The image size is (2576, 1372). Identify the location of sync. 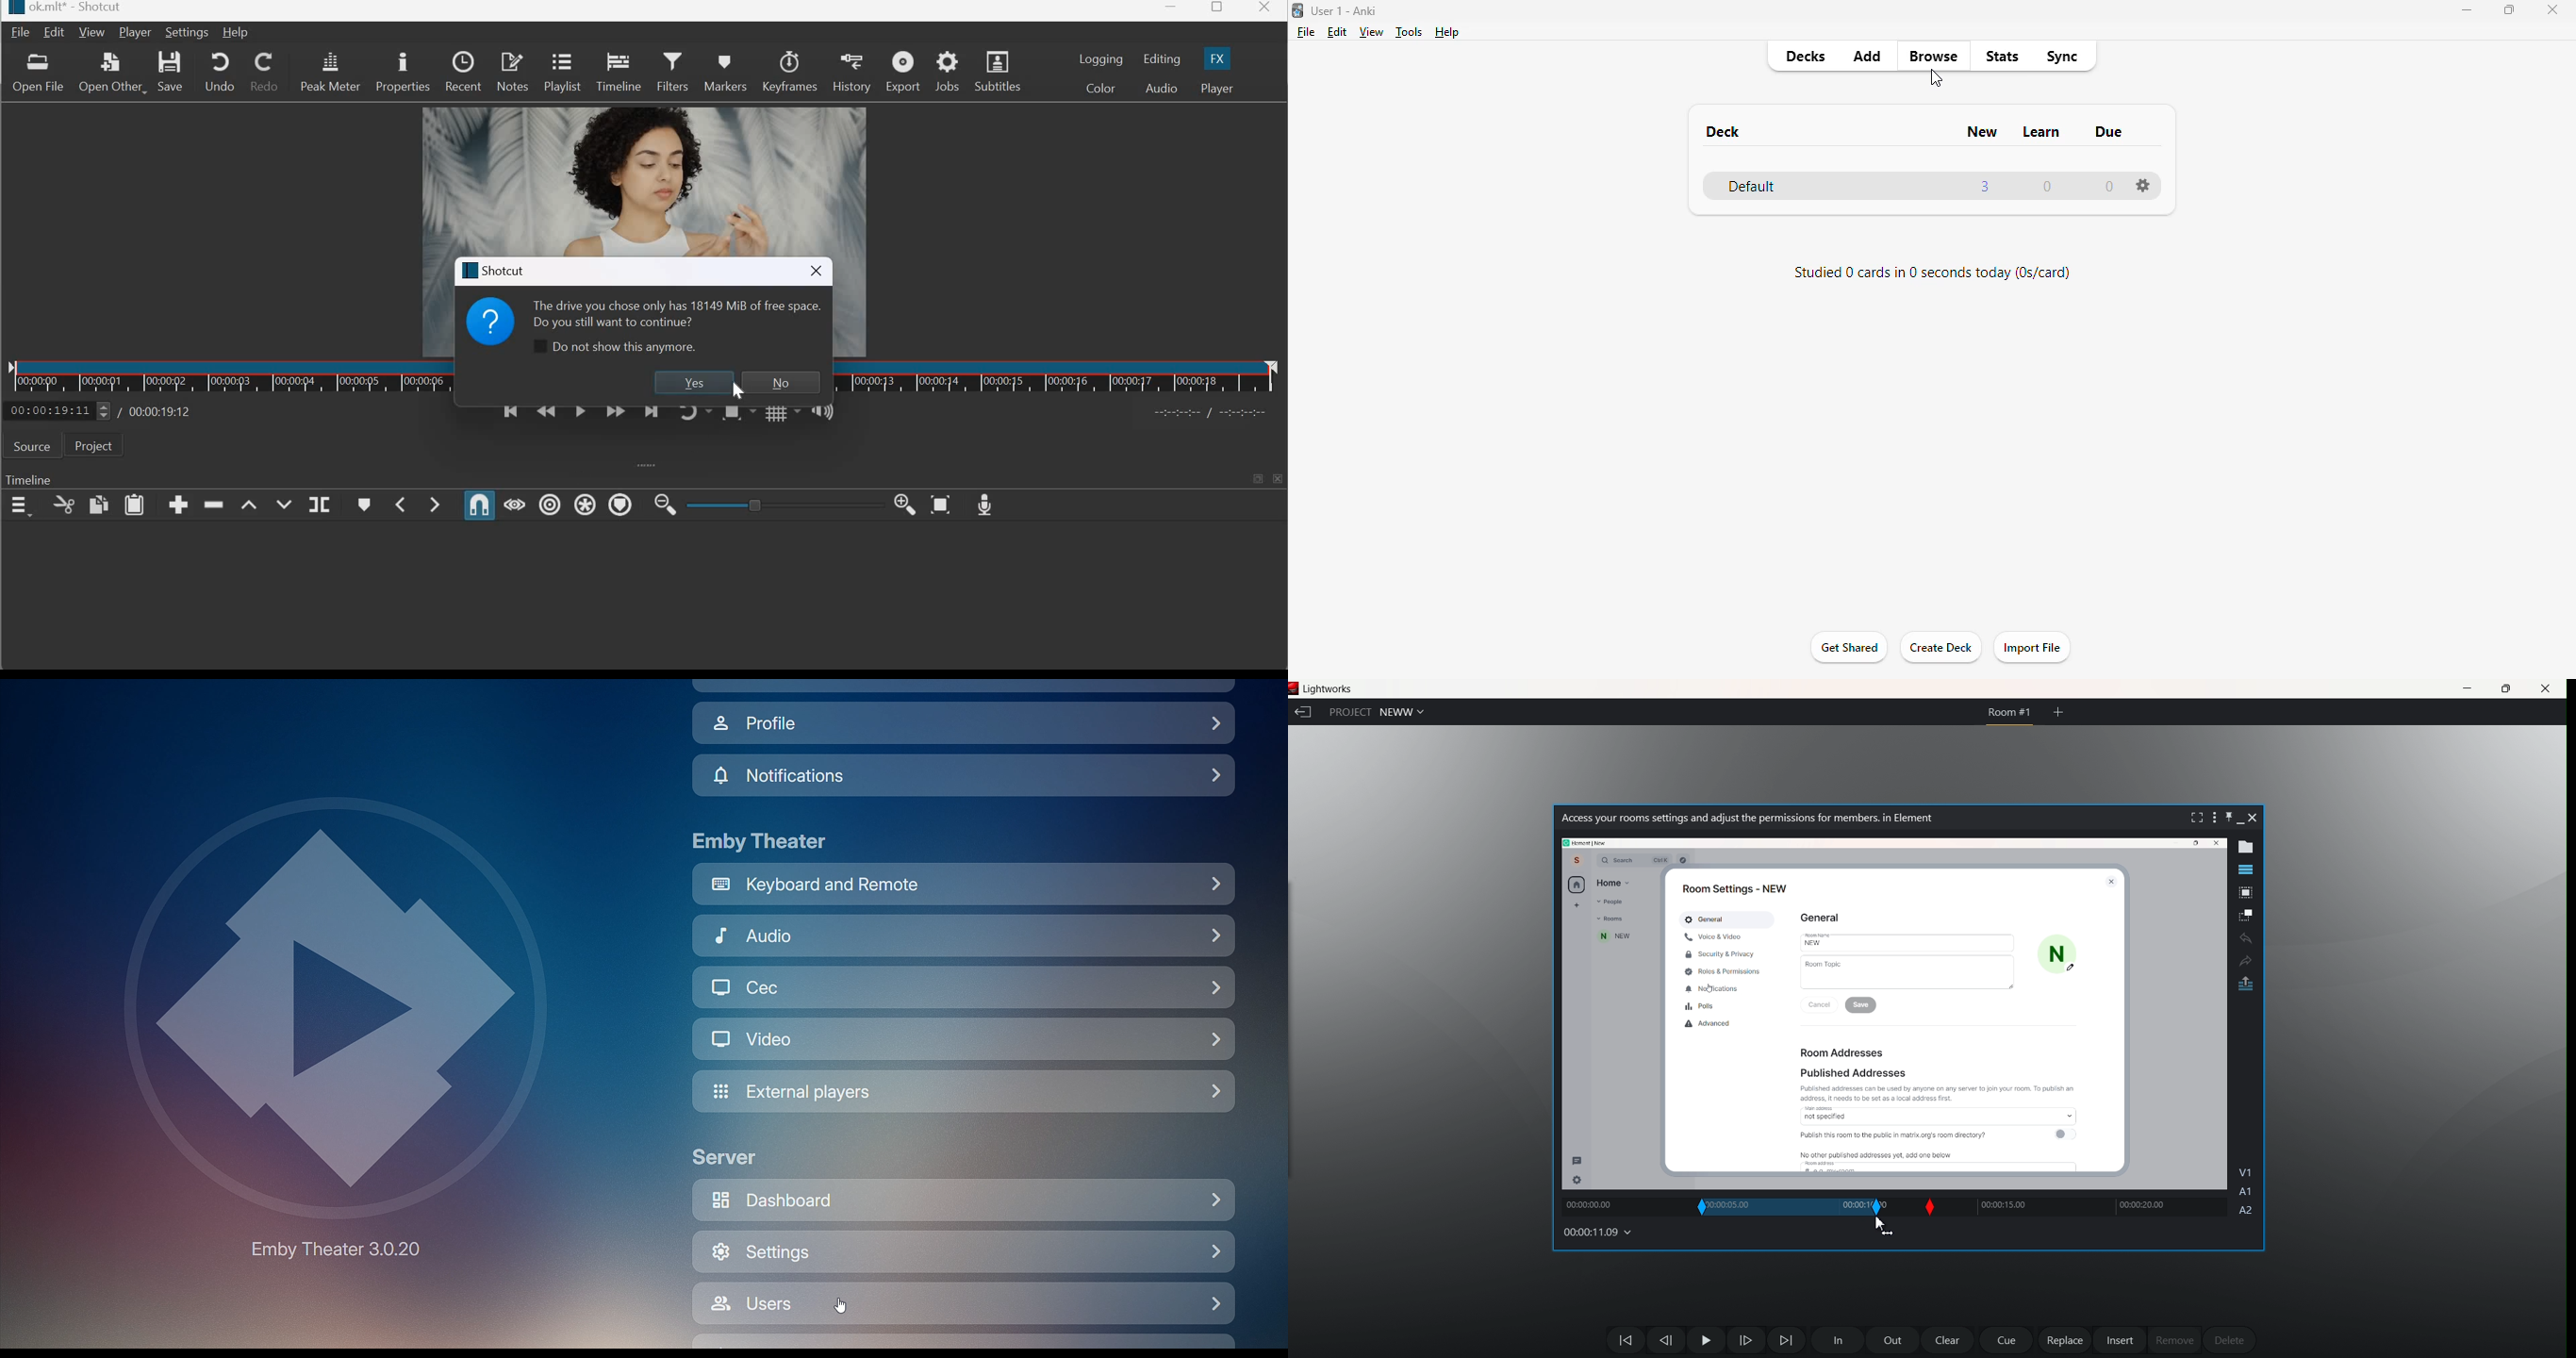
(2062, 56).